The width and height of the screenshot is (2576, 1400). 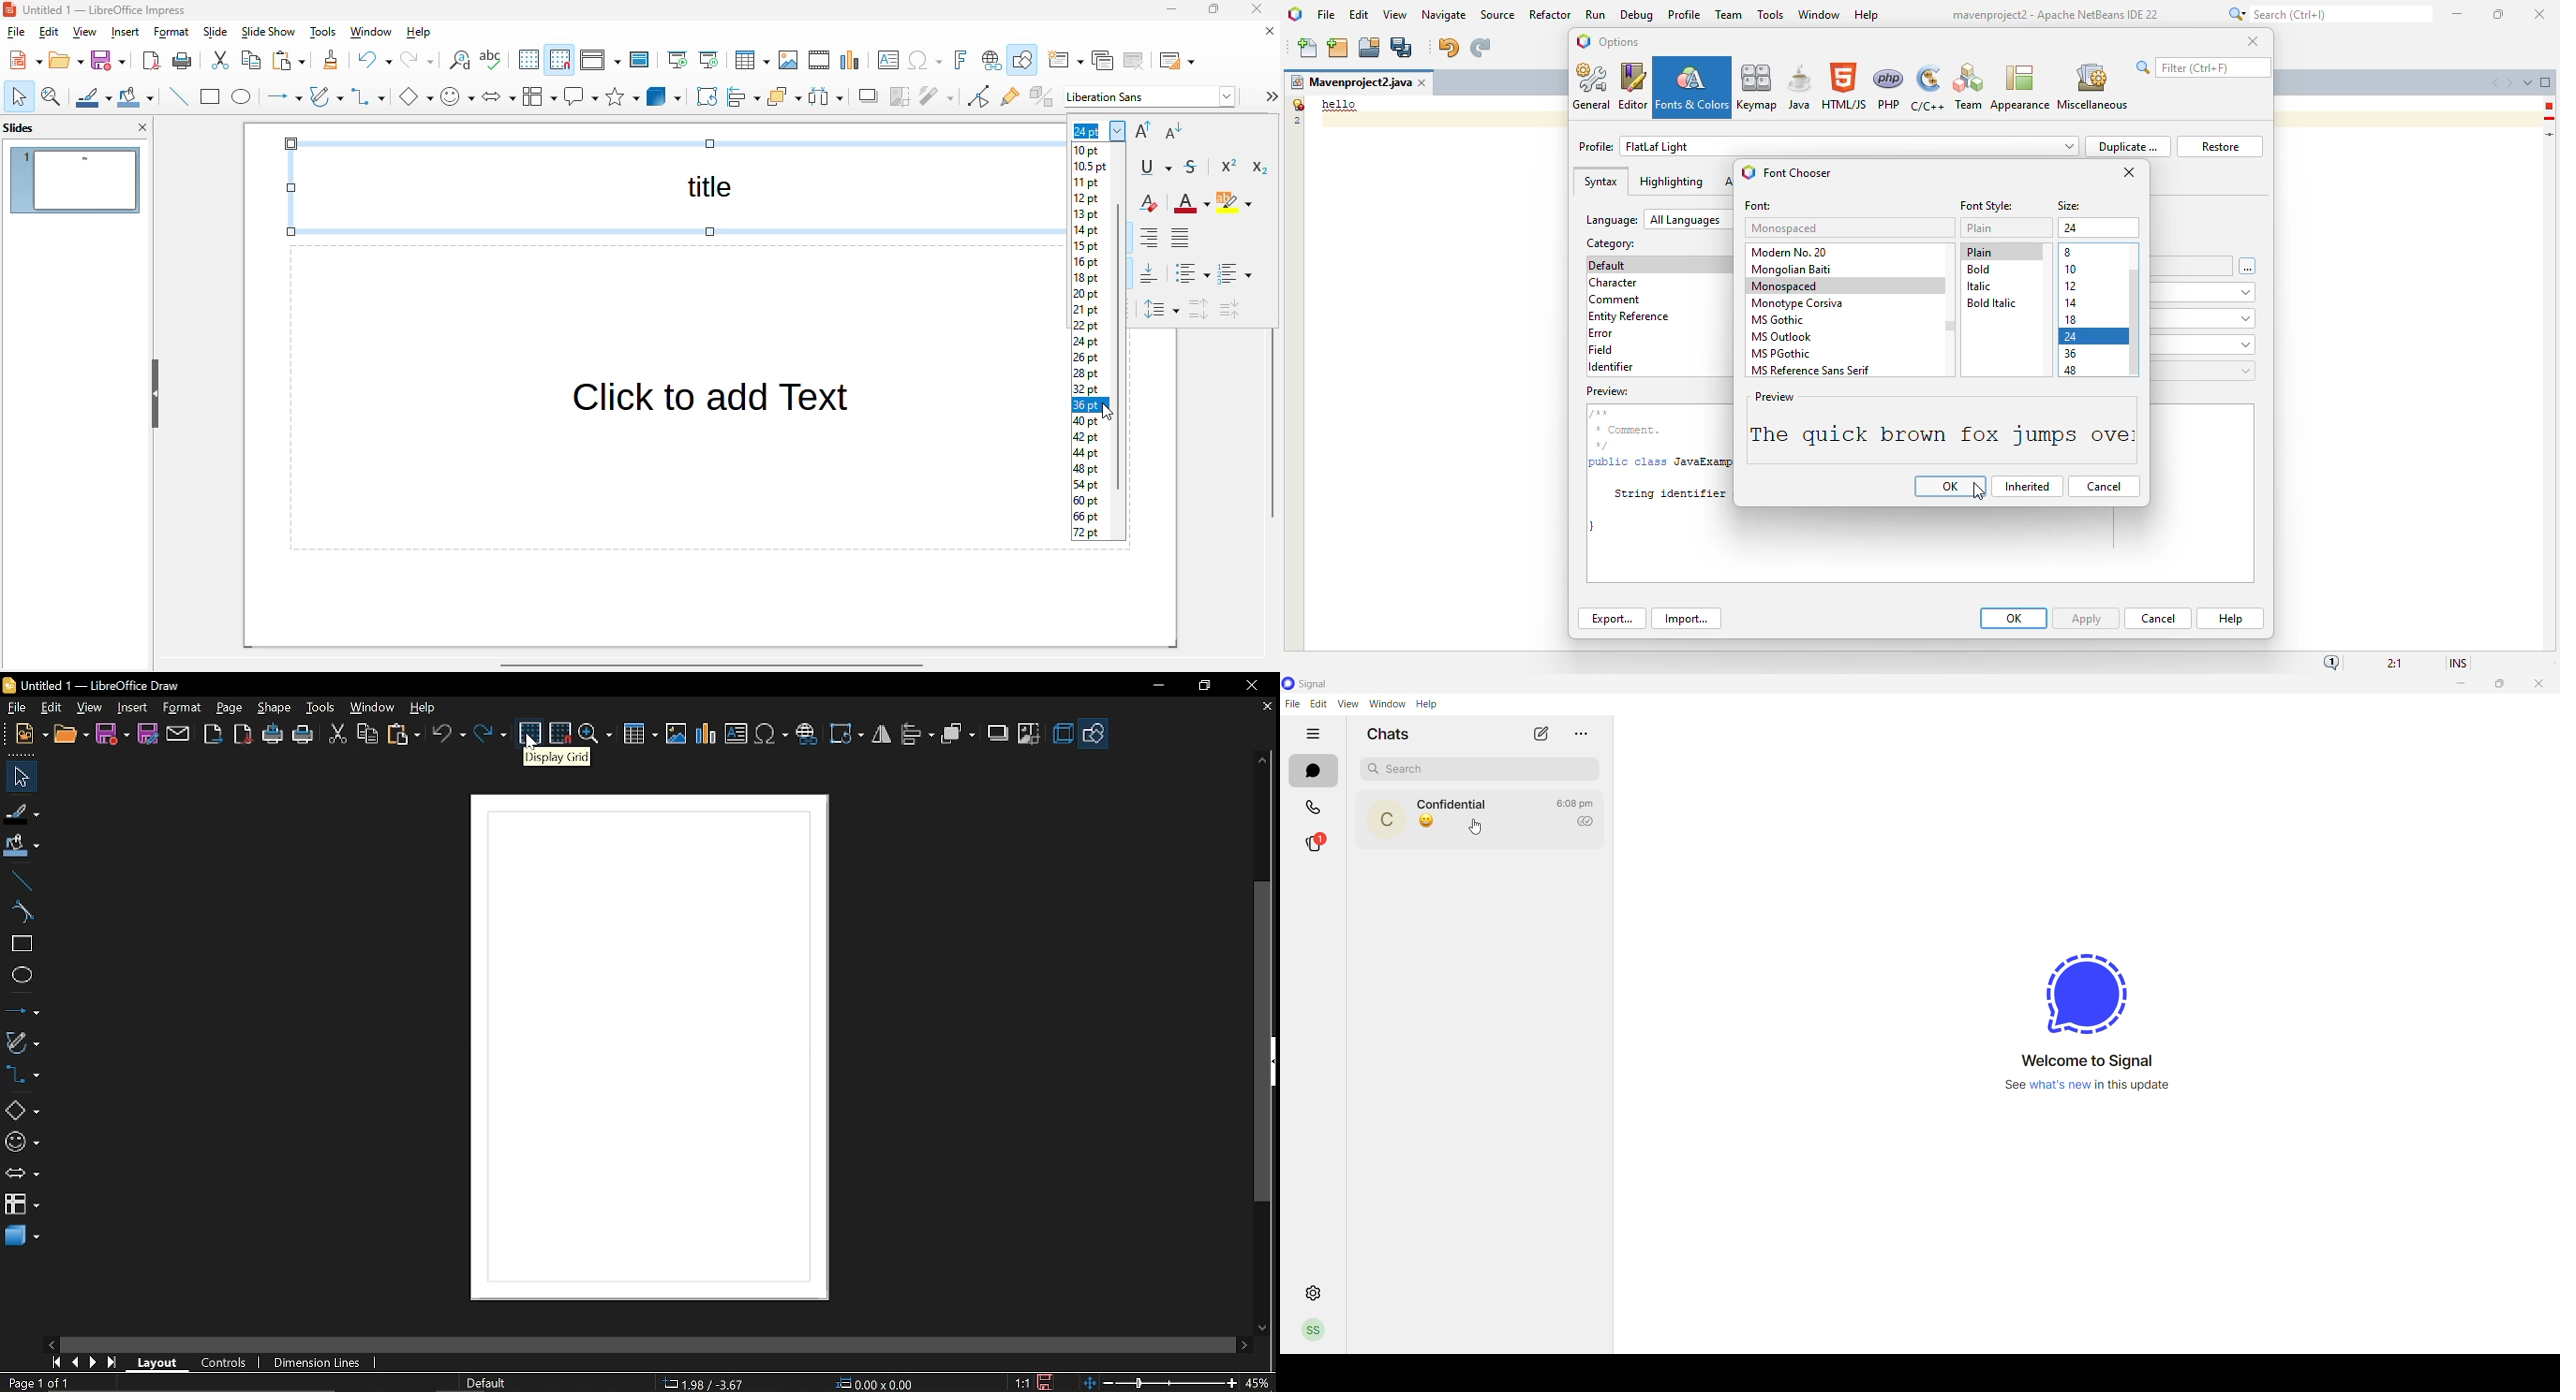 I want to click on 3d effects, so click(x=22, y=1236).